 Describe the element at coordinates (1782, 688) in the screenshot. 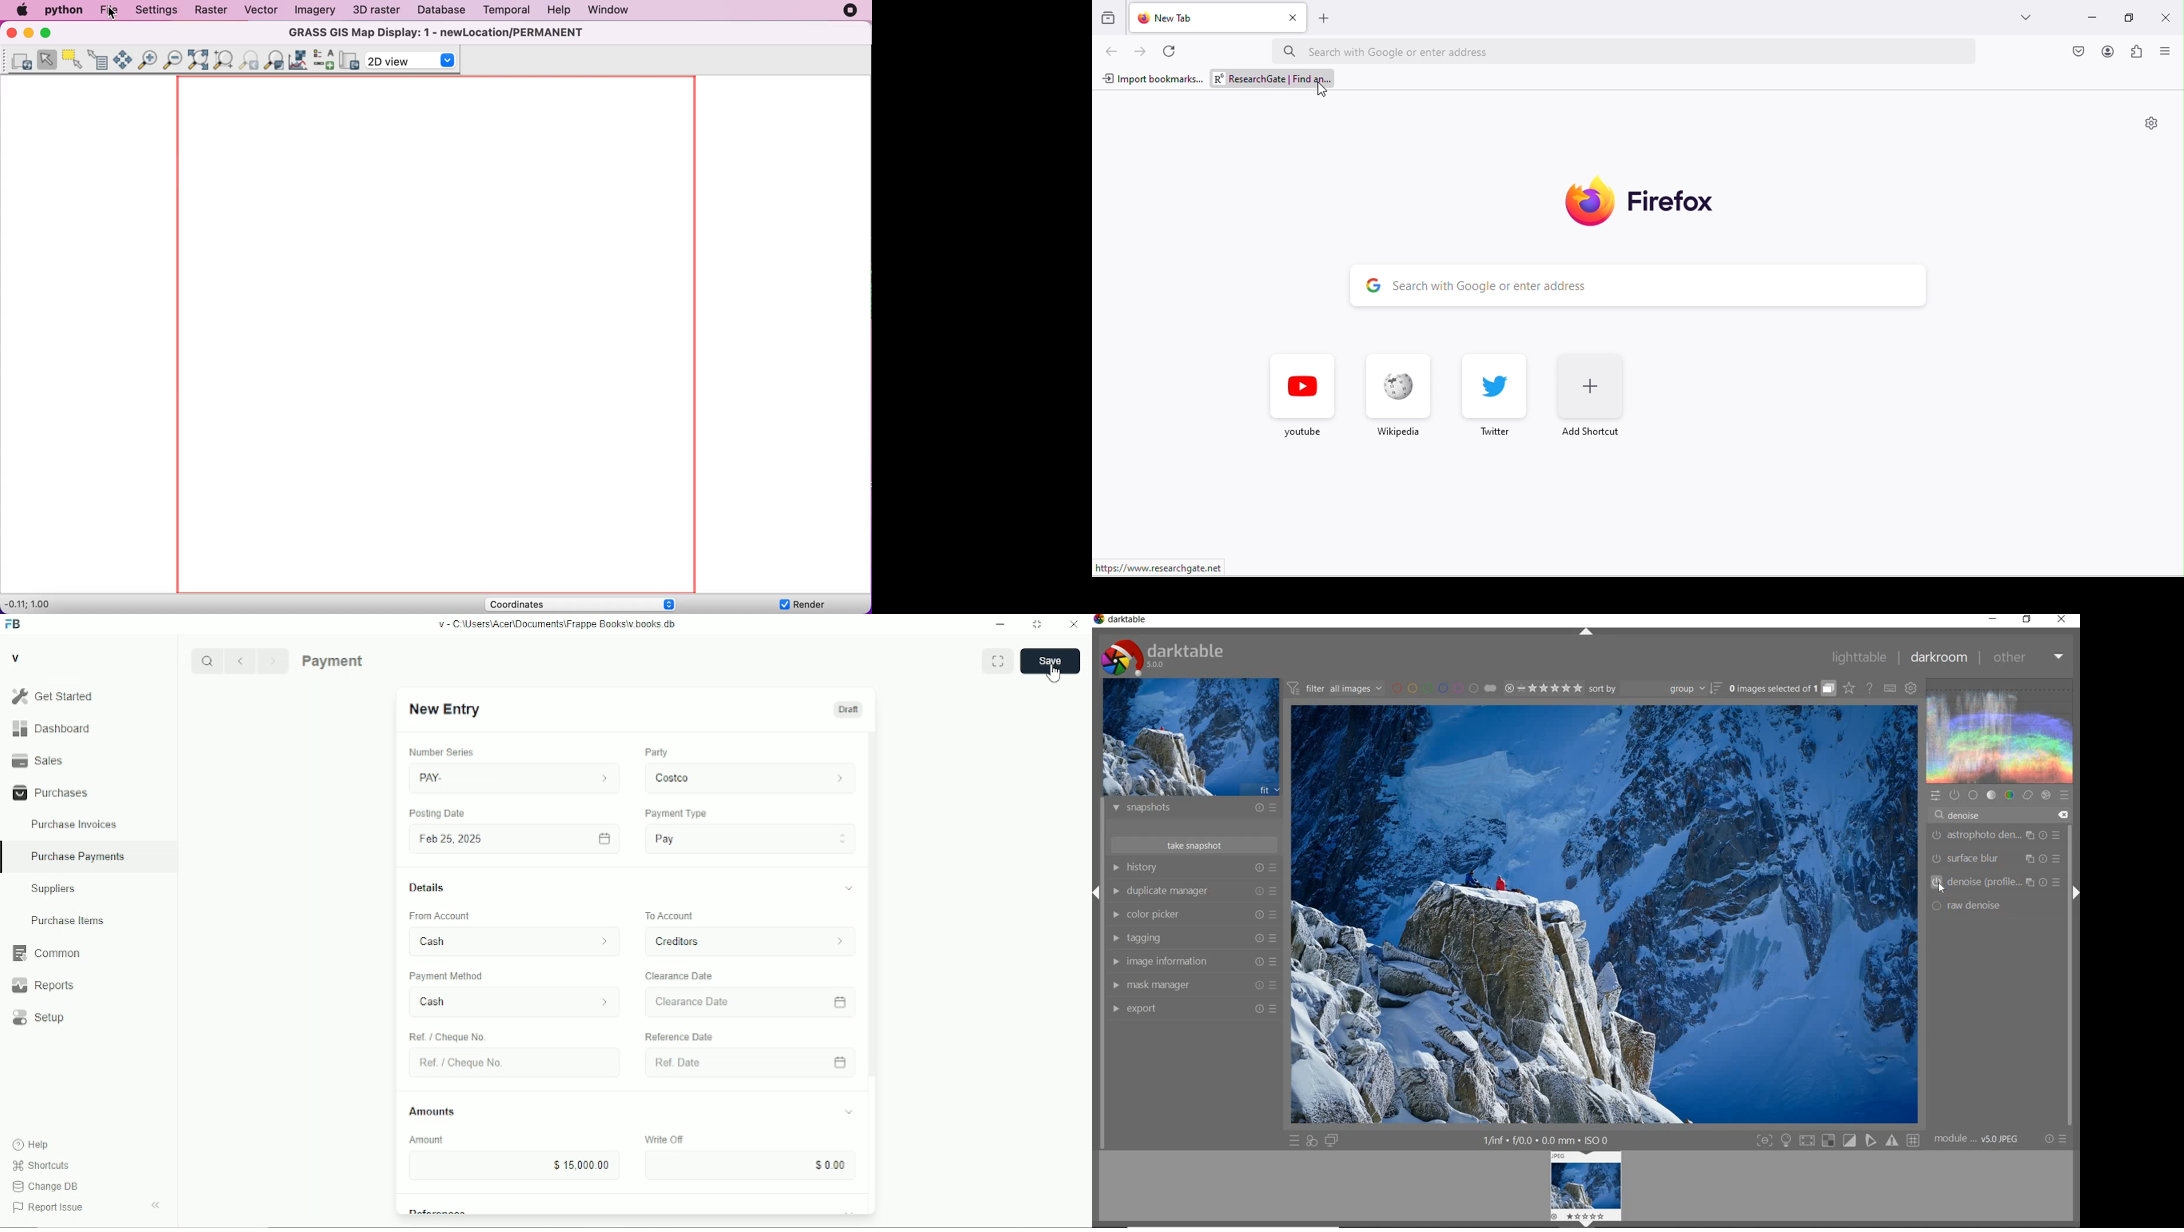

I see `grouped images` at that location.